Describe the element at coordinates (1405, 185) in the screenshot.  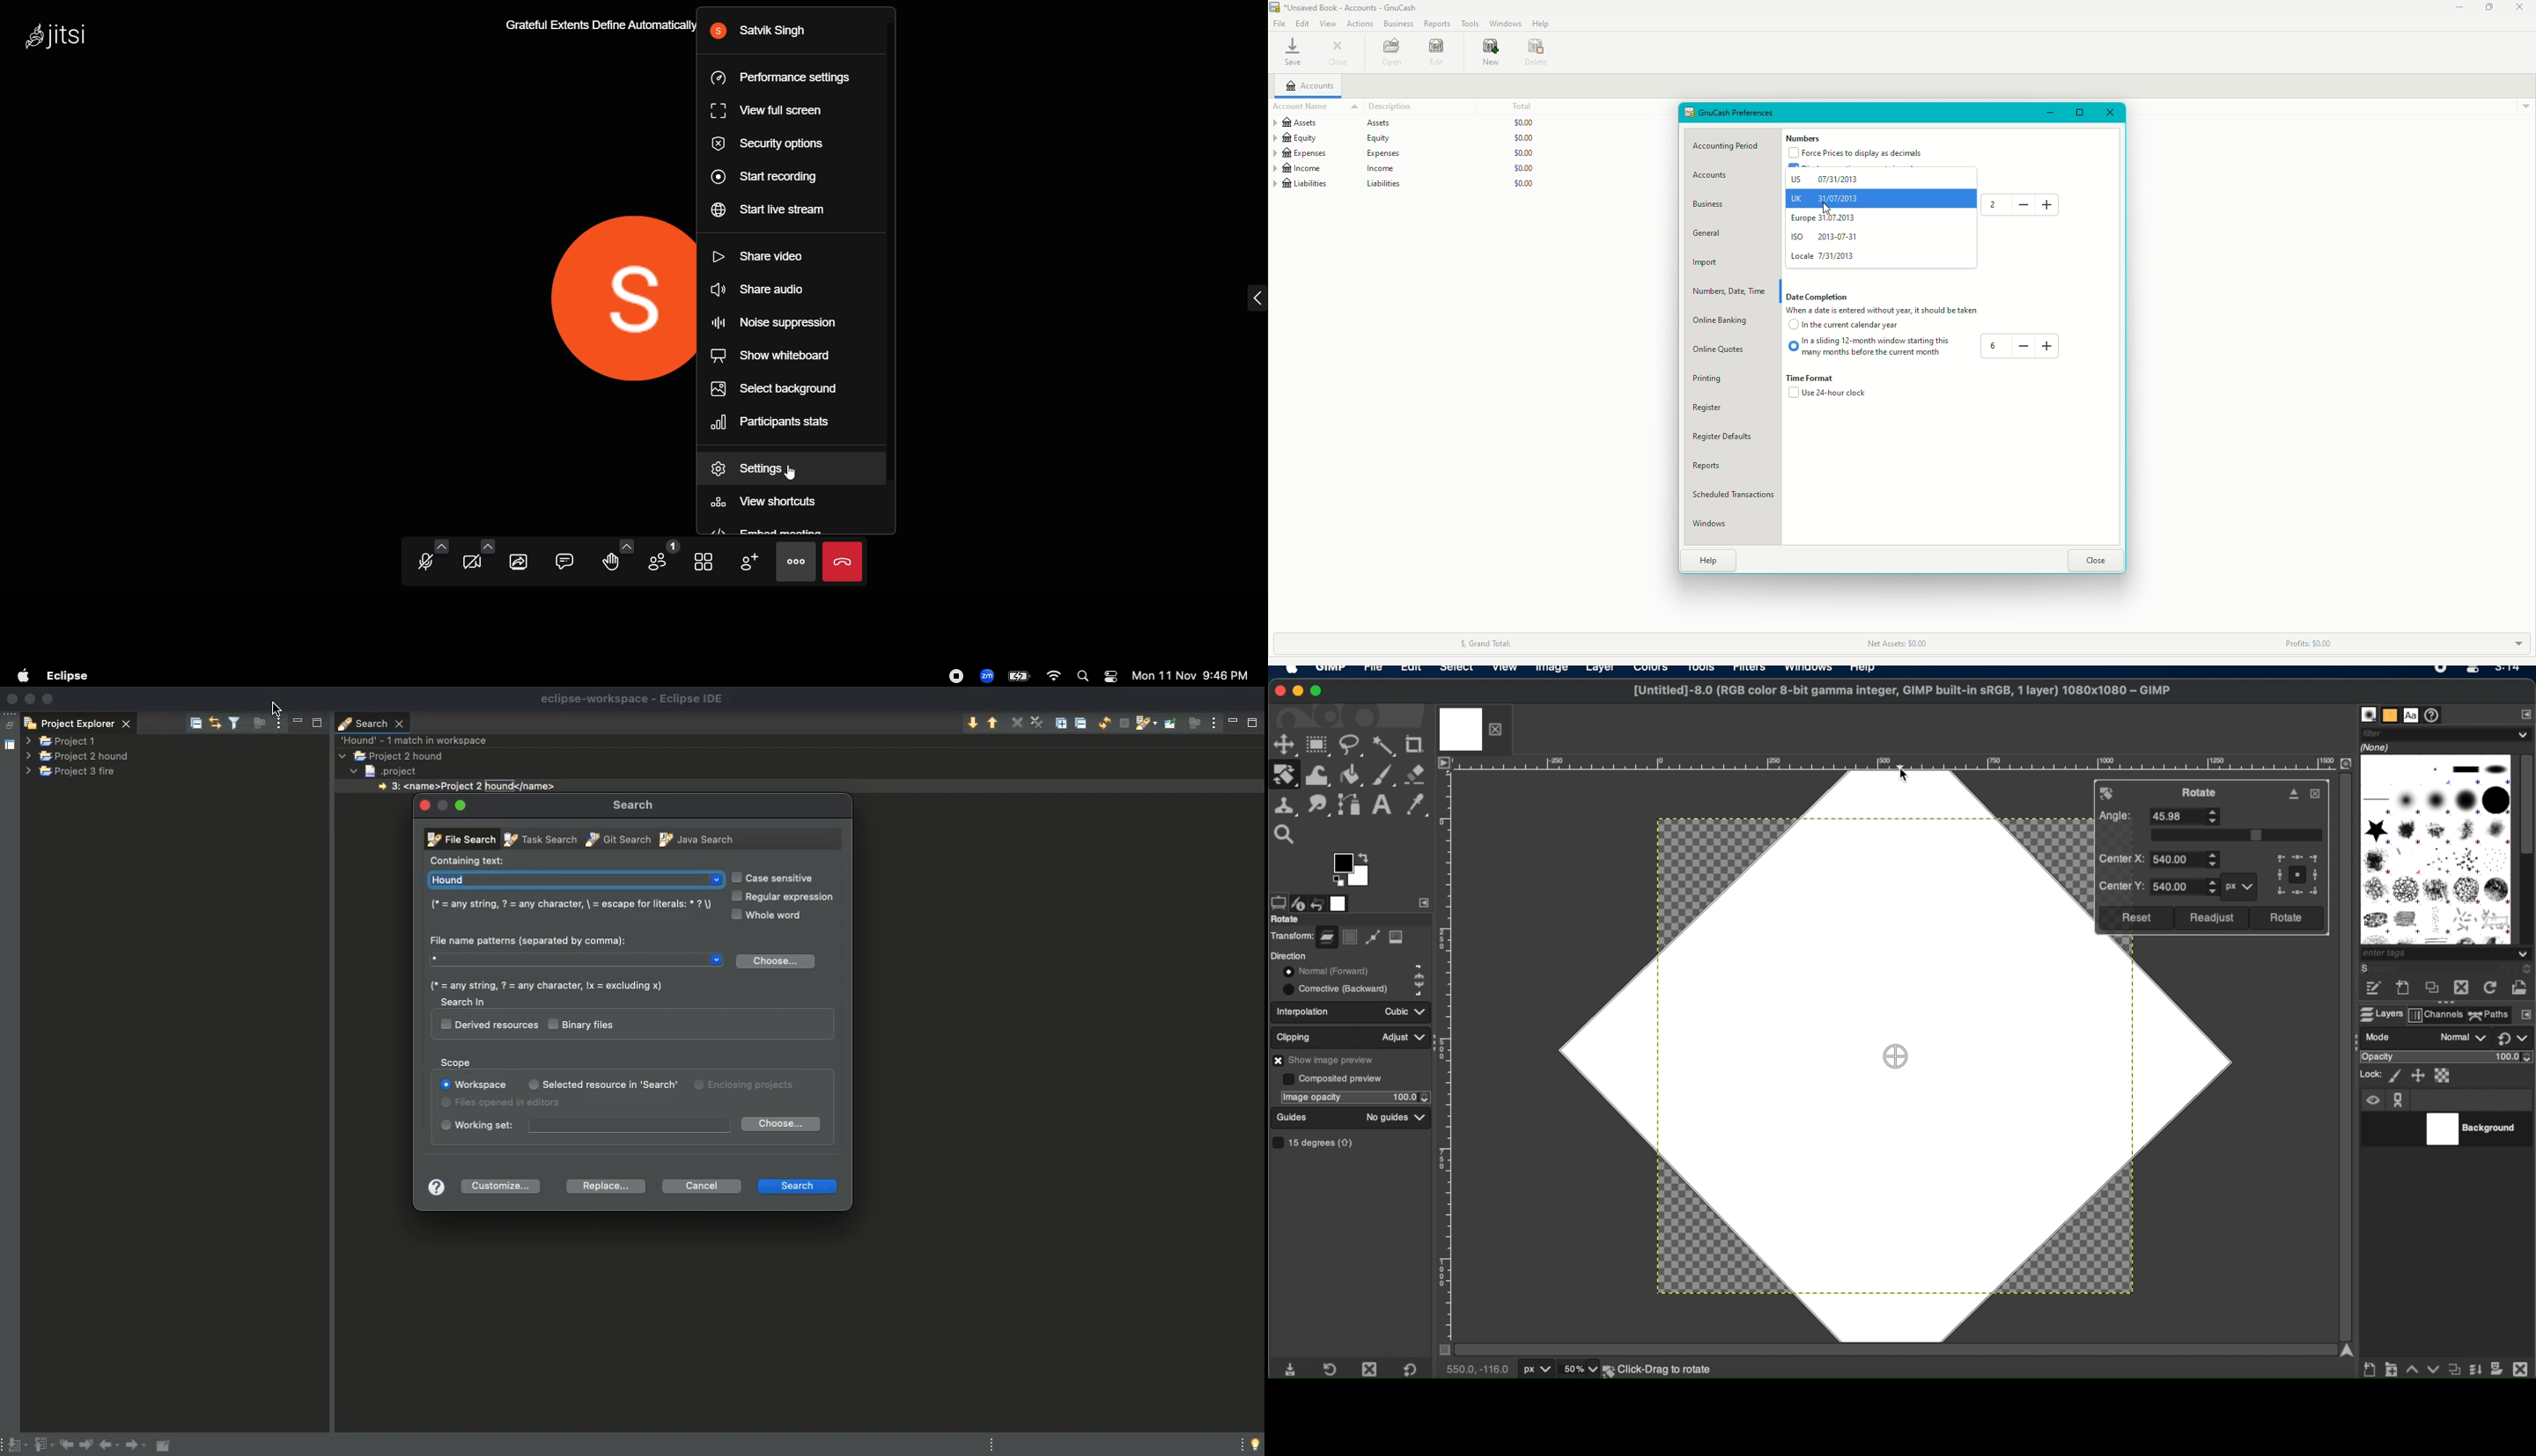
I see `Liabilities` at that location.